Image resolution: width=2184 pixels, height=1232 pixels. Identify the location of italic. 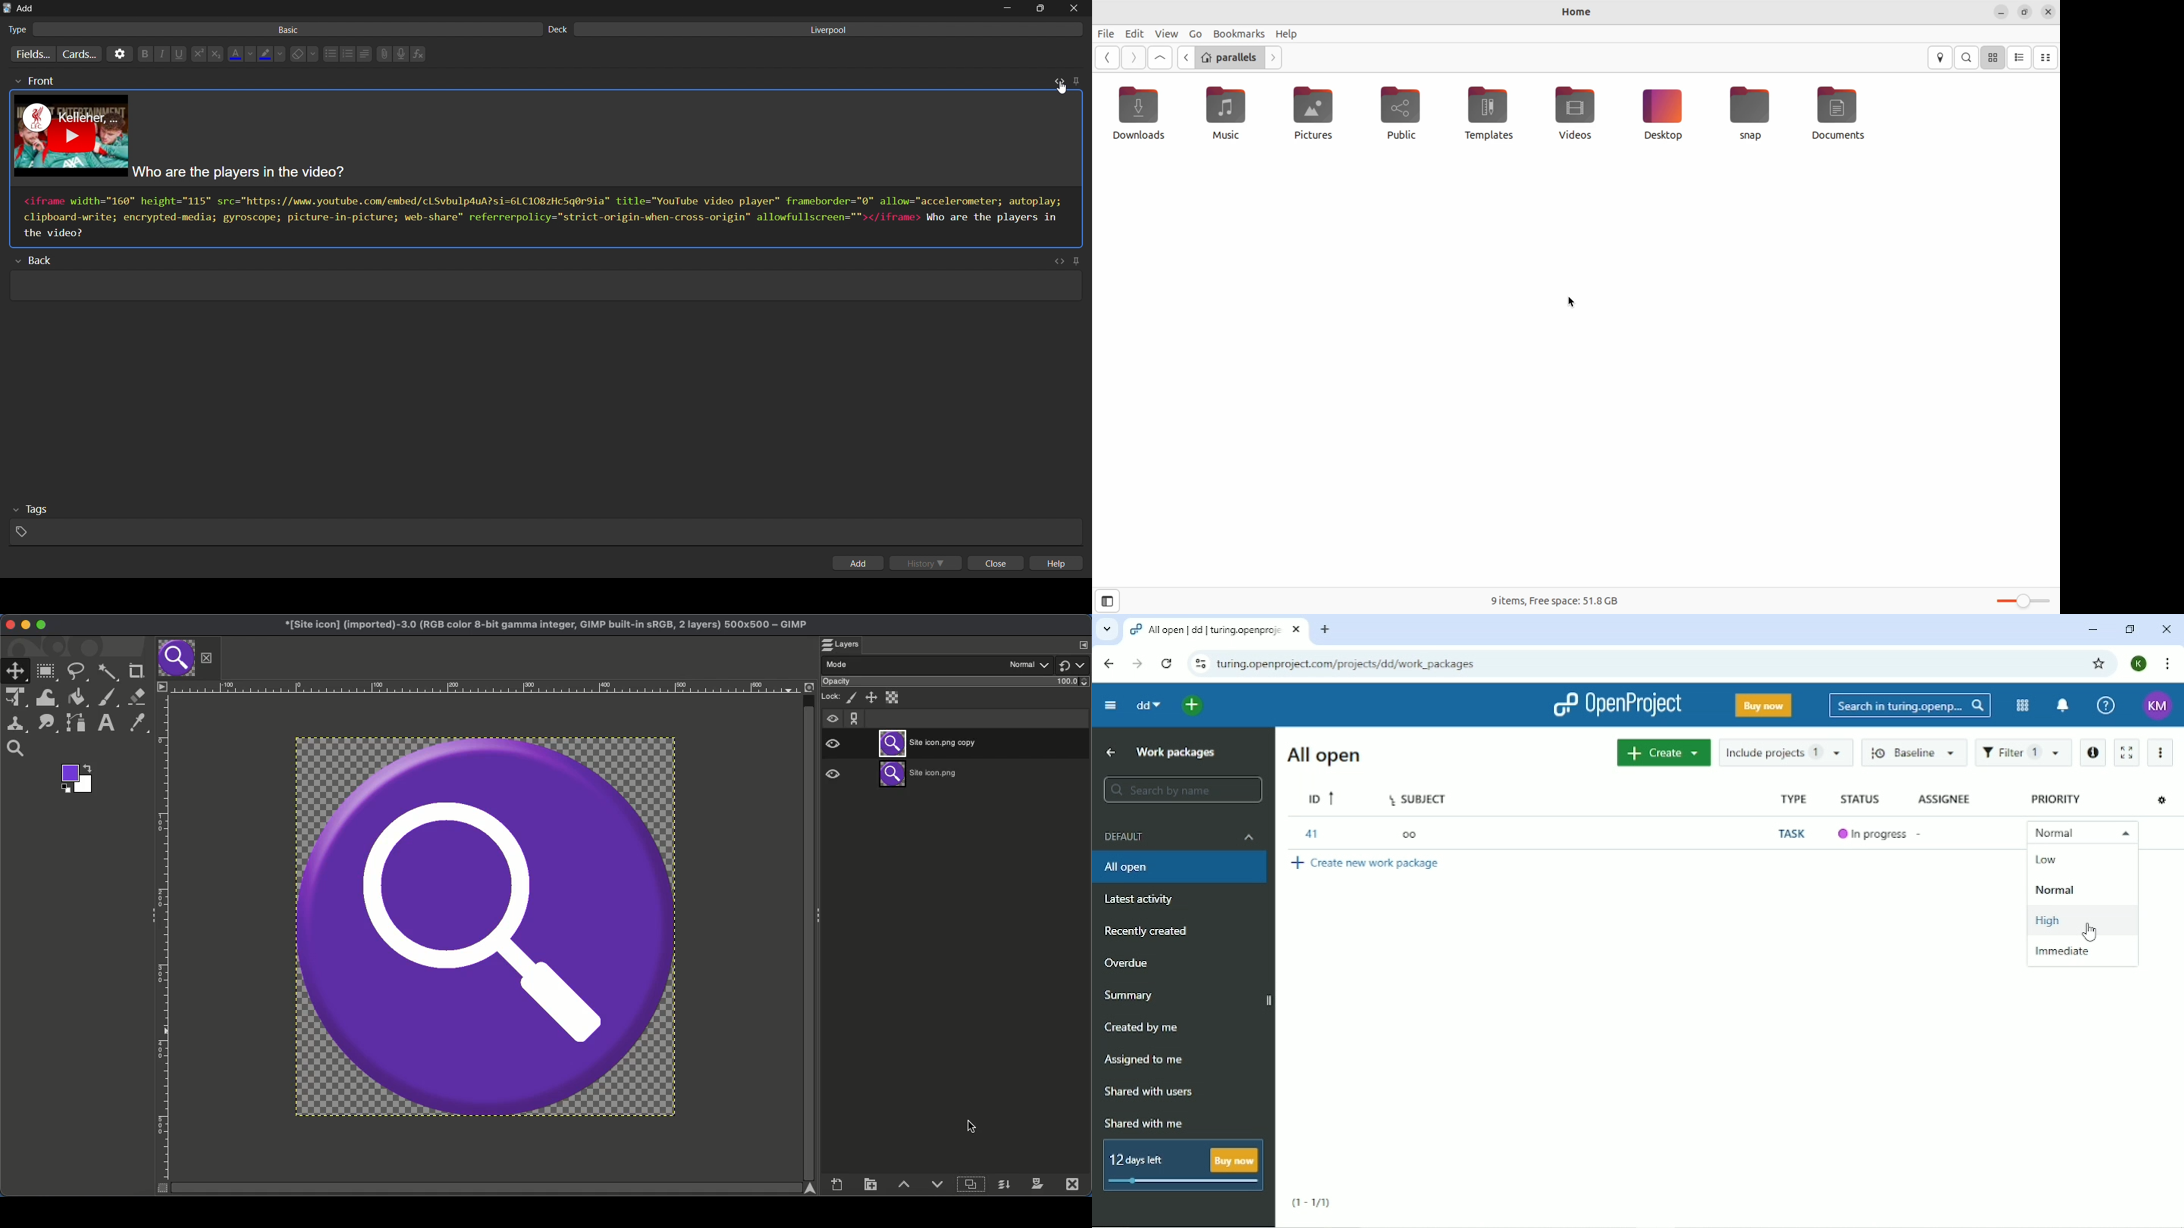
(161, 55).